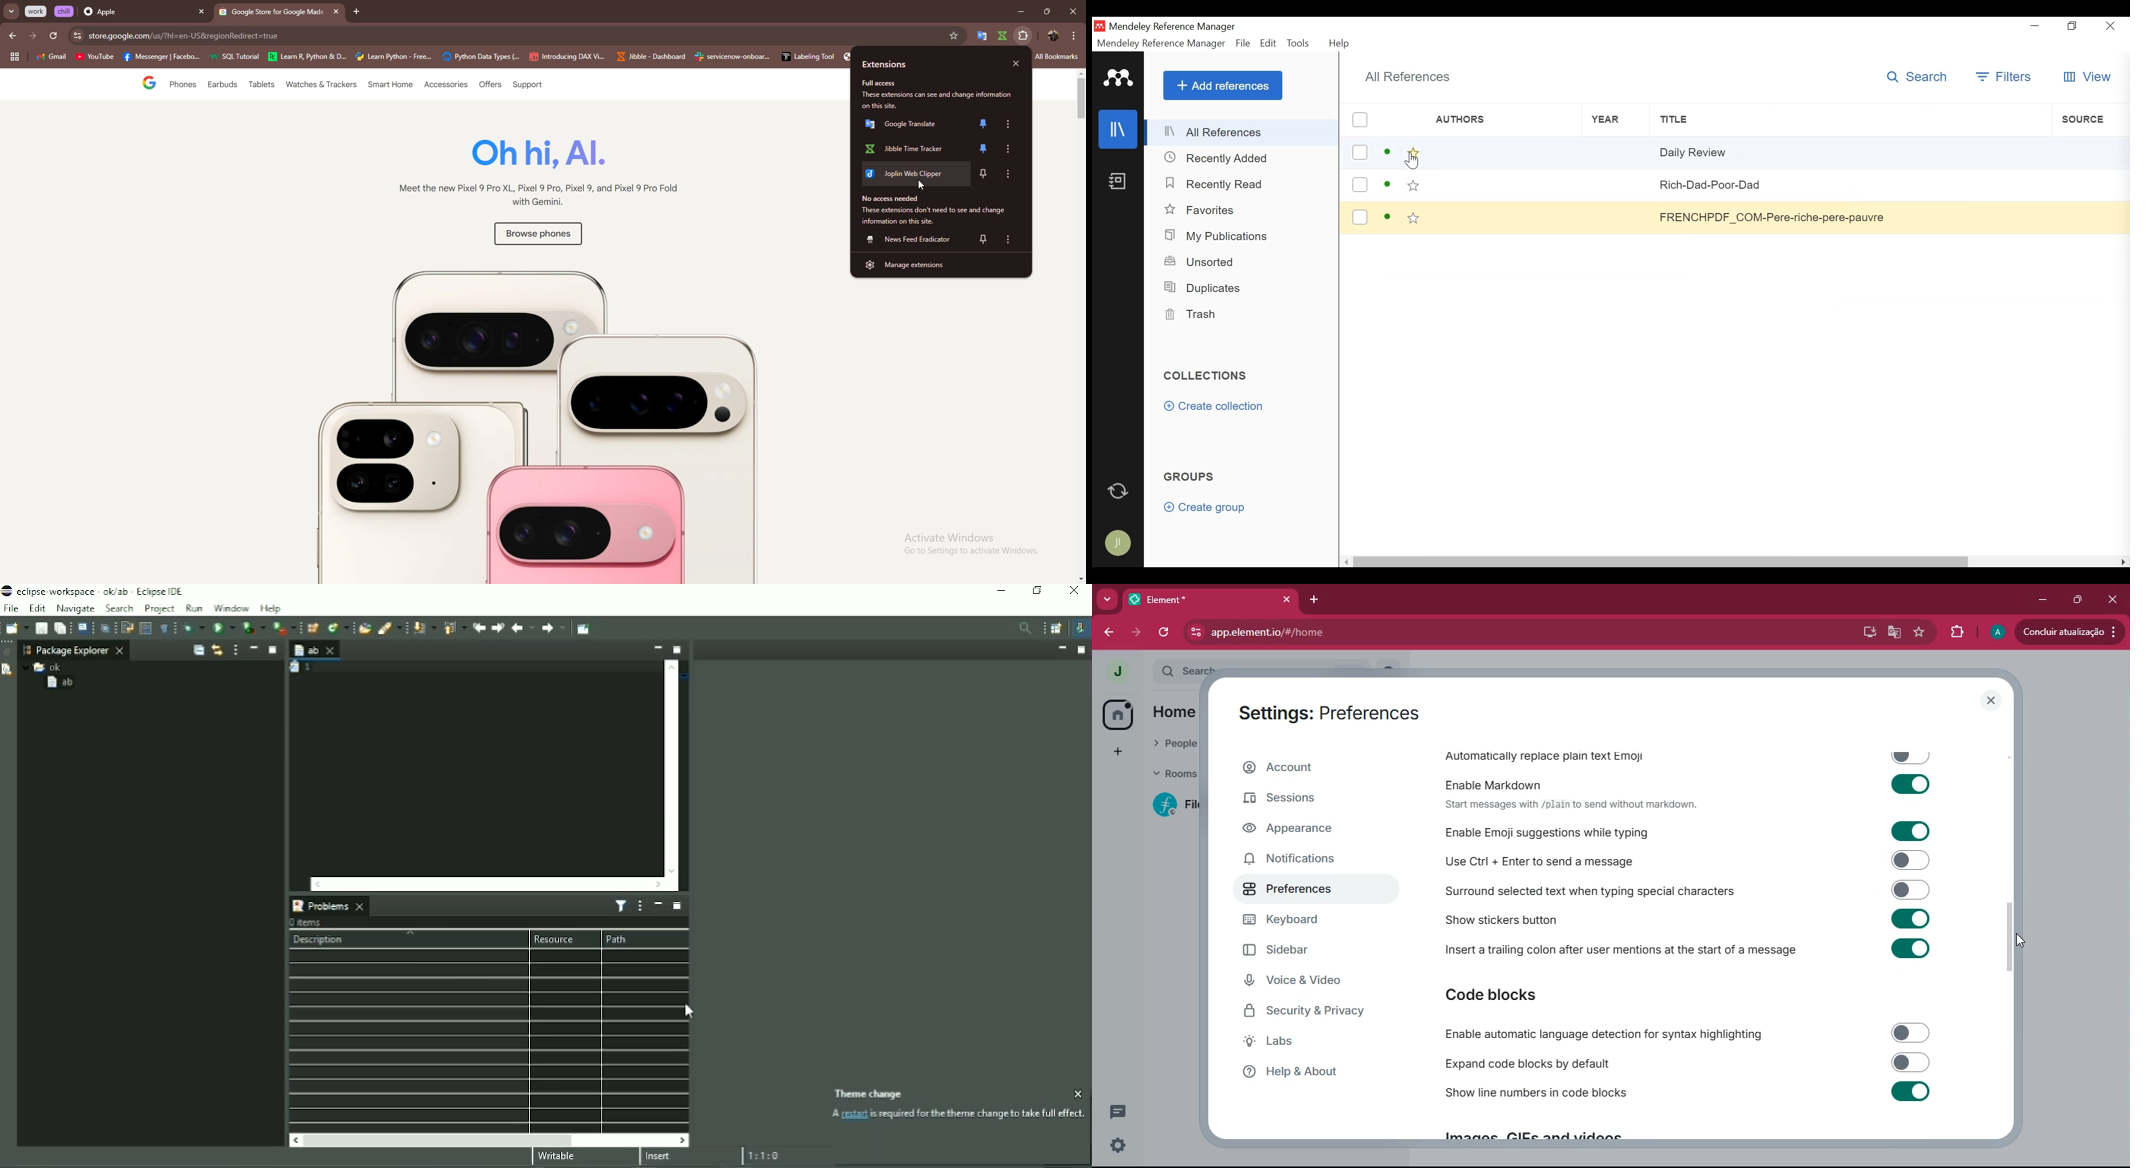  What do you see at coordinates (1223, 158) in the screenshot?
I see `Recently Added` at bounding box center [1223, 158].